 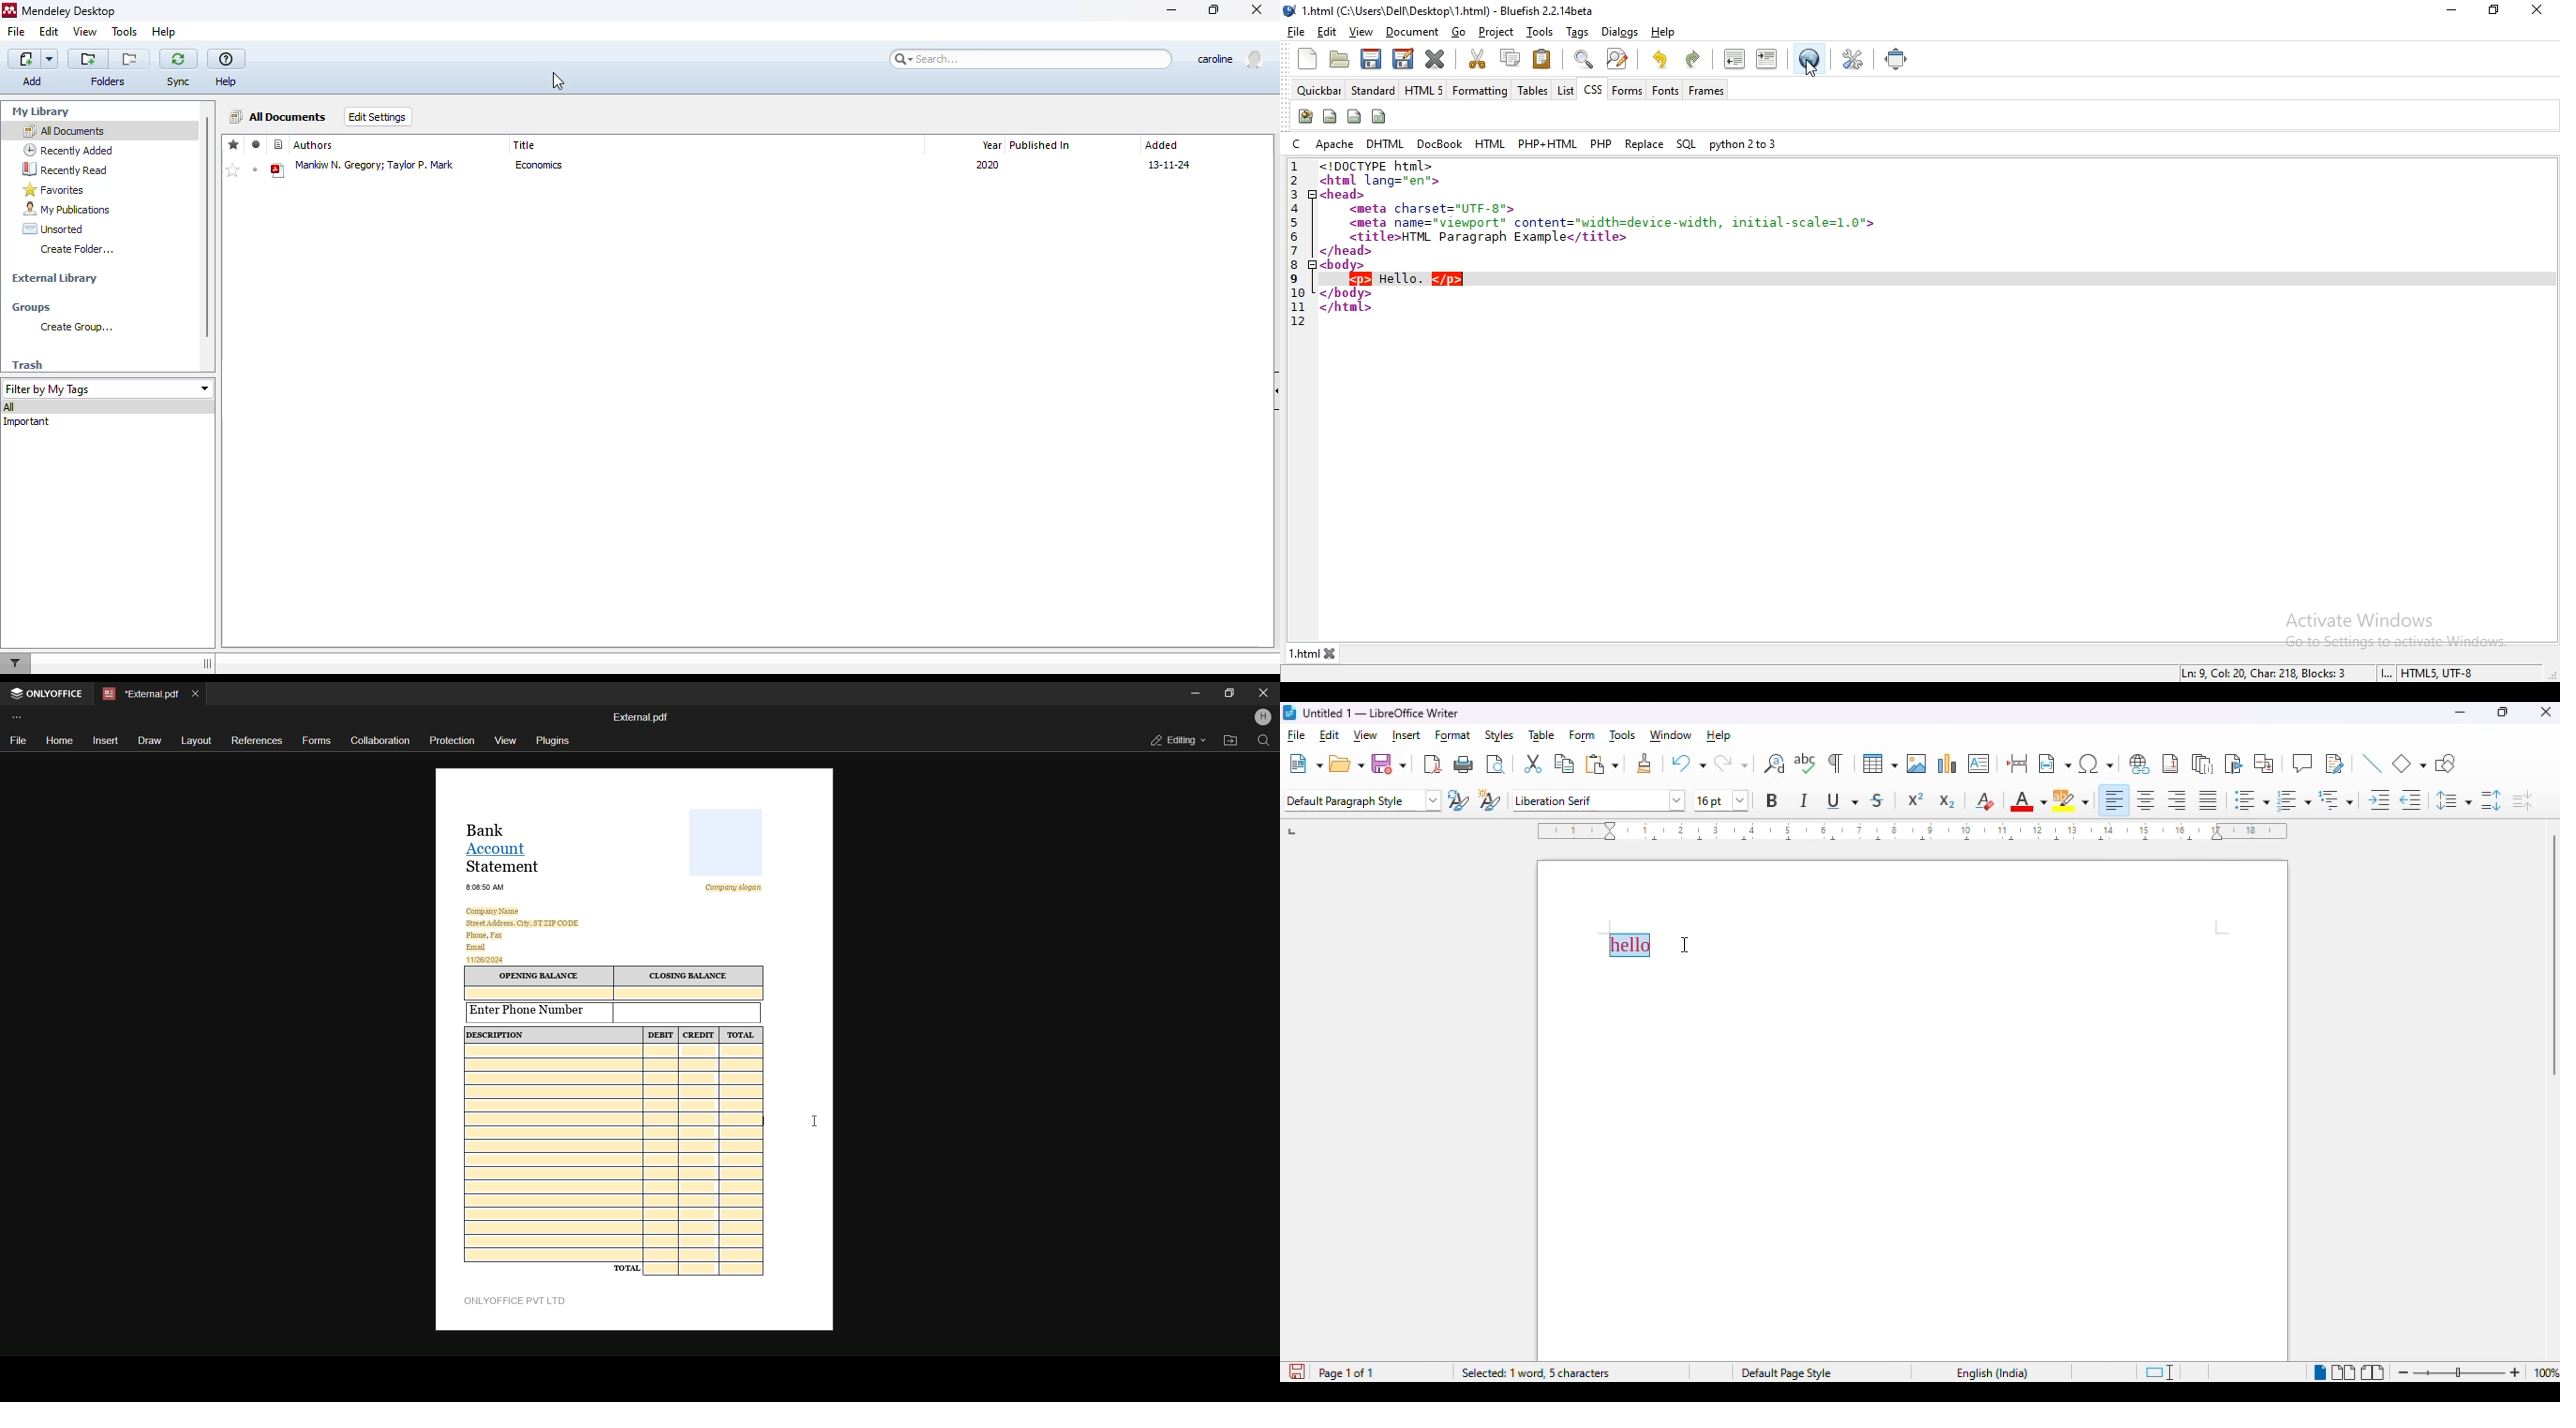 What do you see at coordinates (1533, 764) in the screenshot?
I see `cut` at bounding box center [1533, 764].